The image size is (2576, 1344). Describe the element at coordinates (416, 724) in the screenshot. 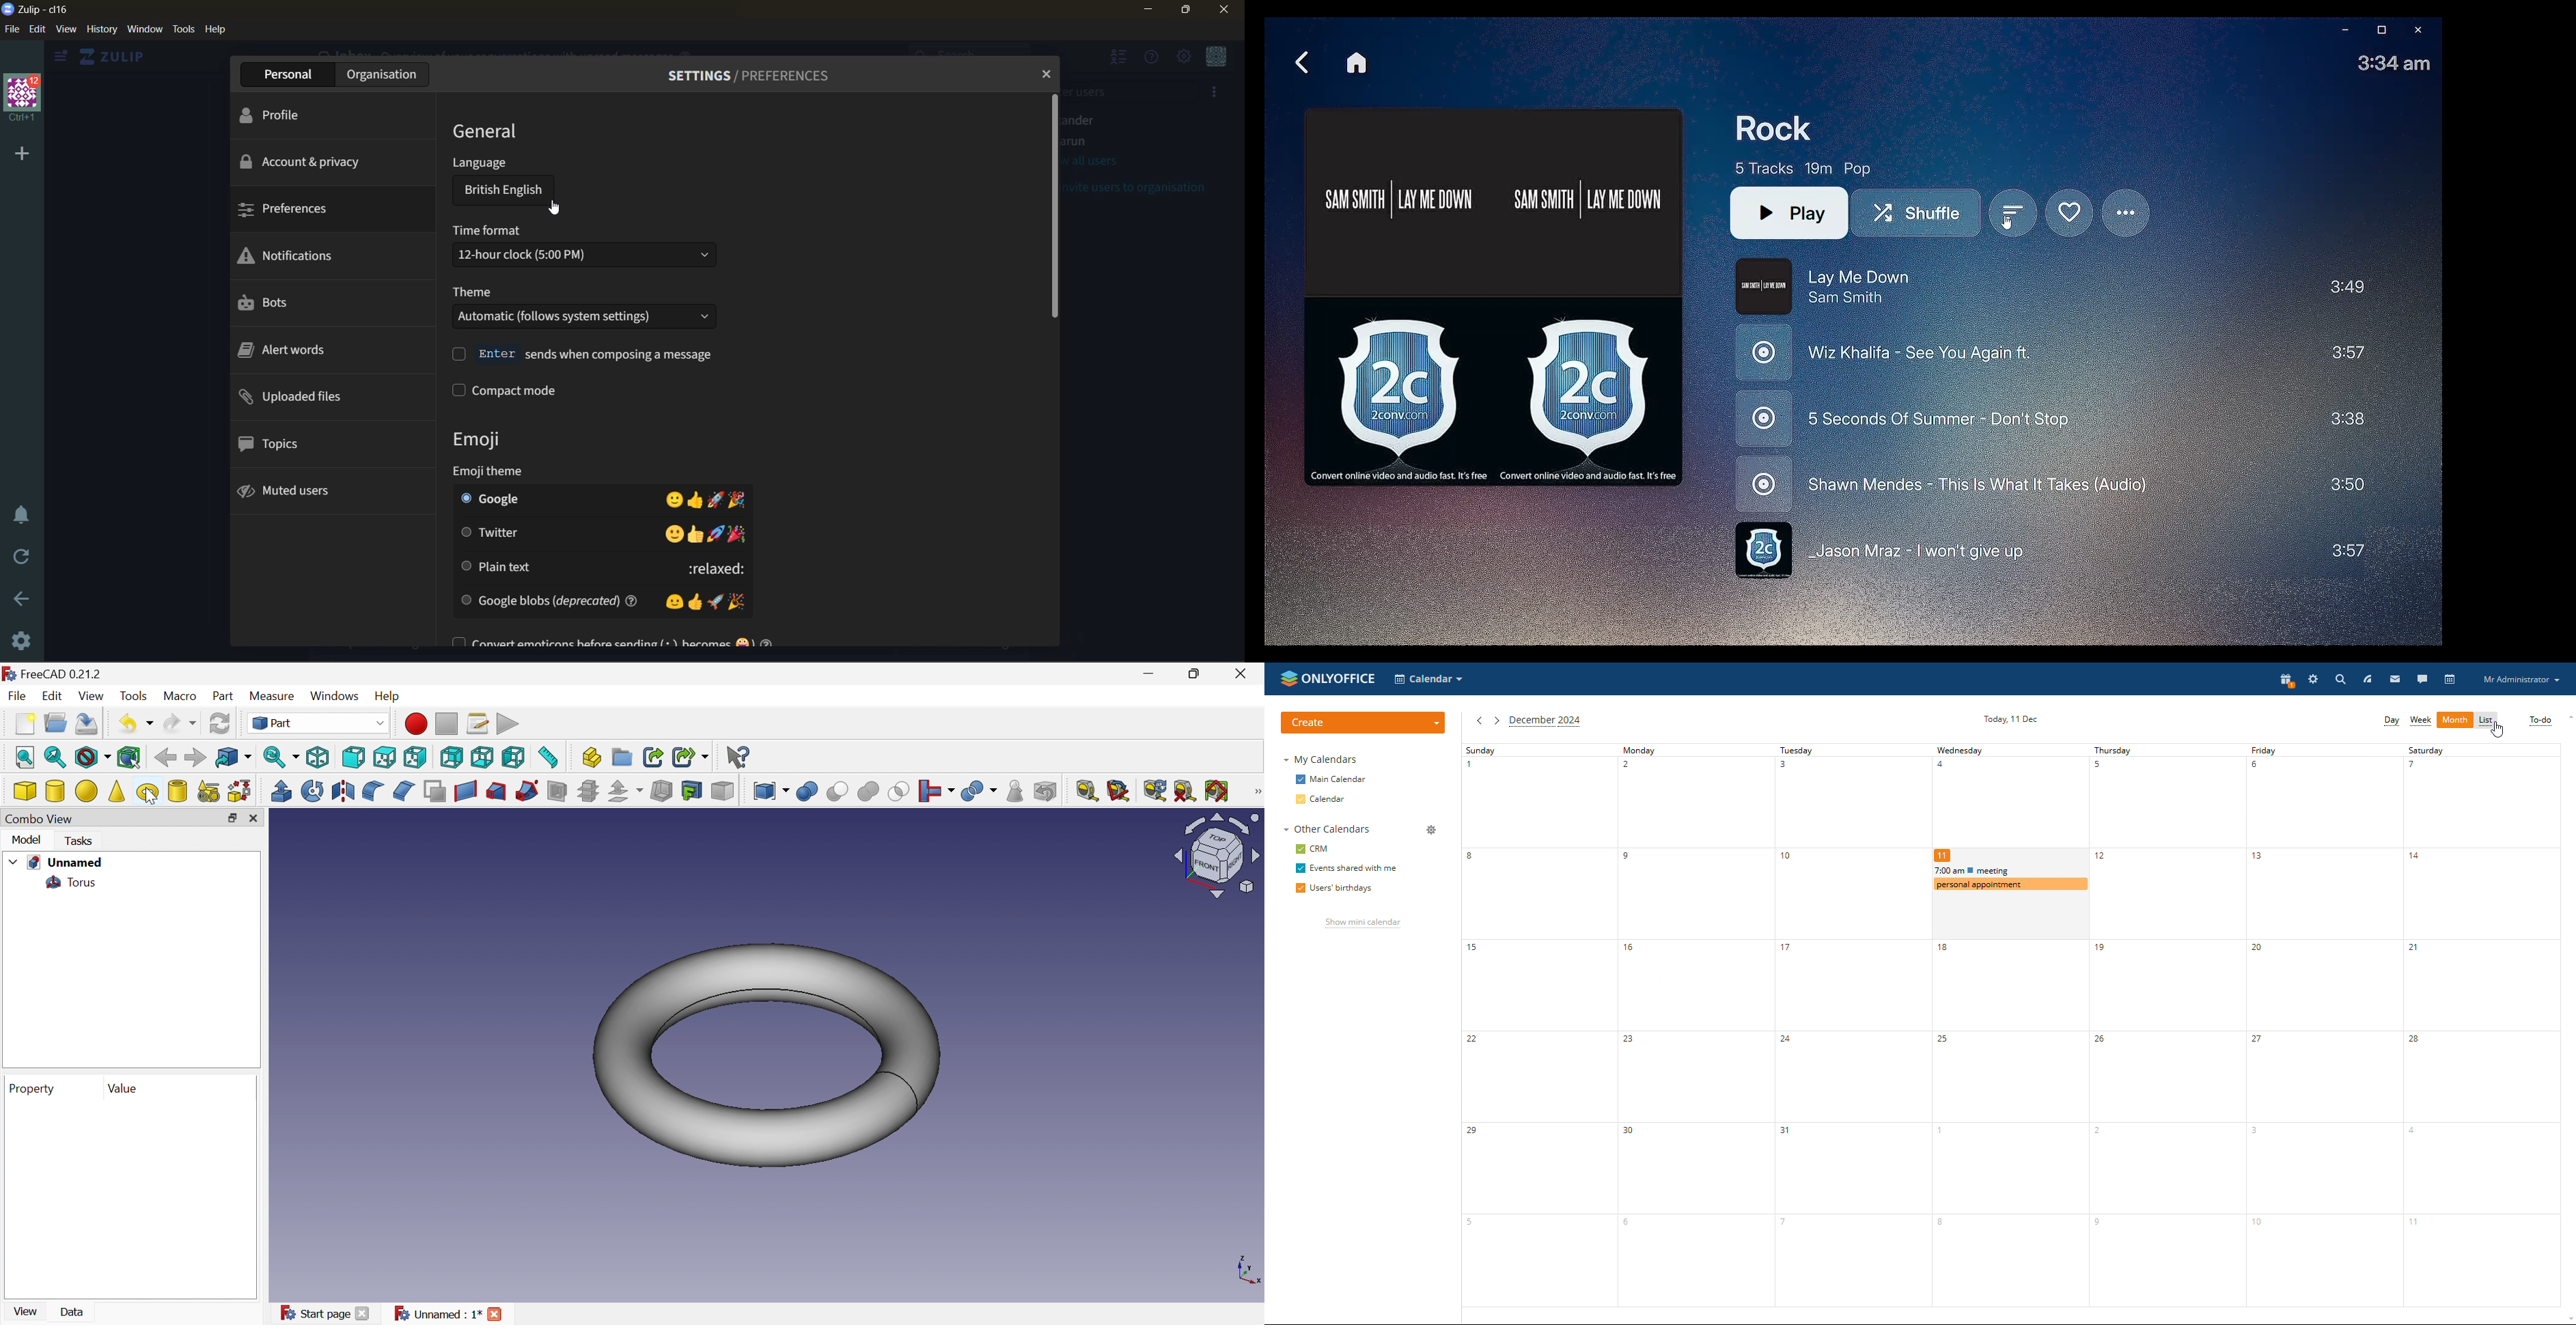

I see `Macro recording...` at that location.